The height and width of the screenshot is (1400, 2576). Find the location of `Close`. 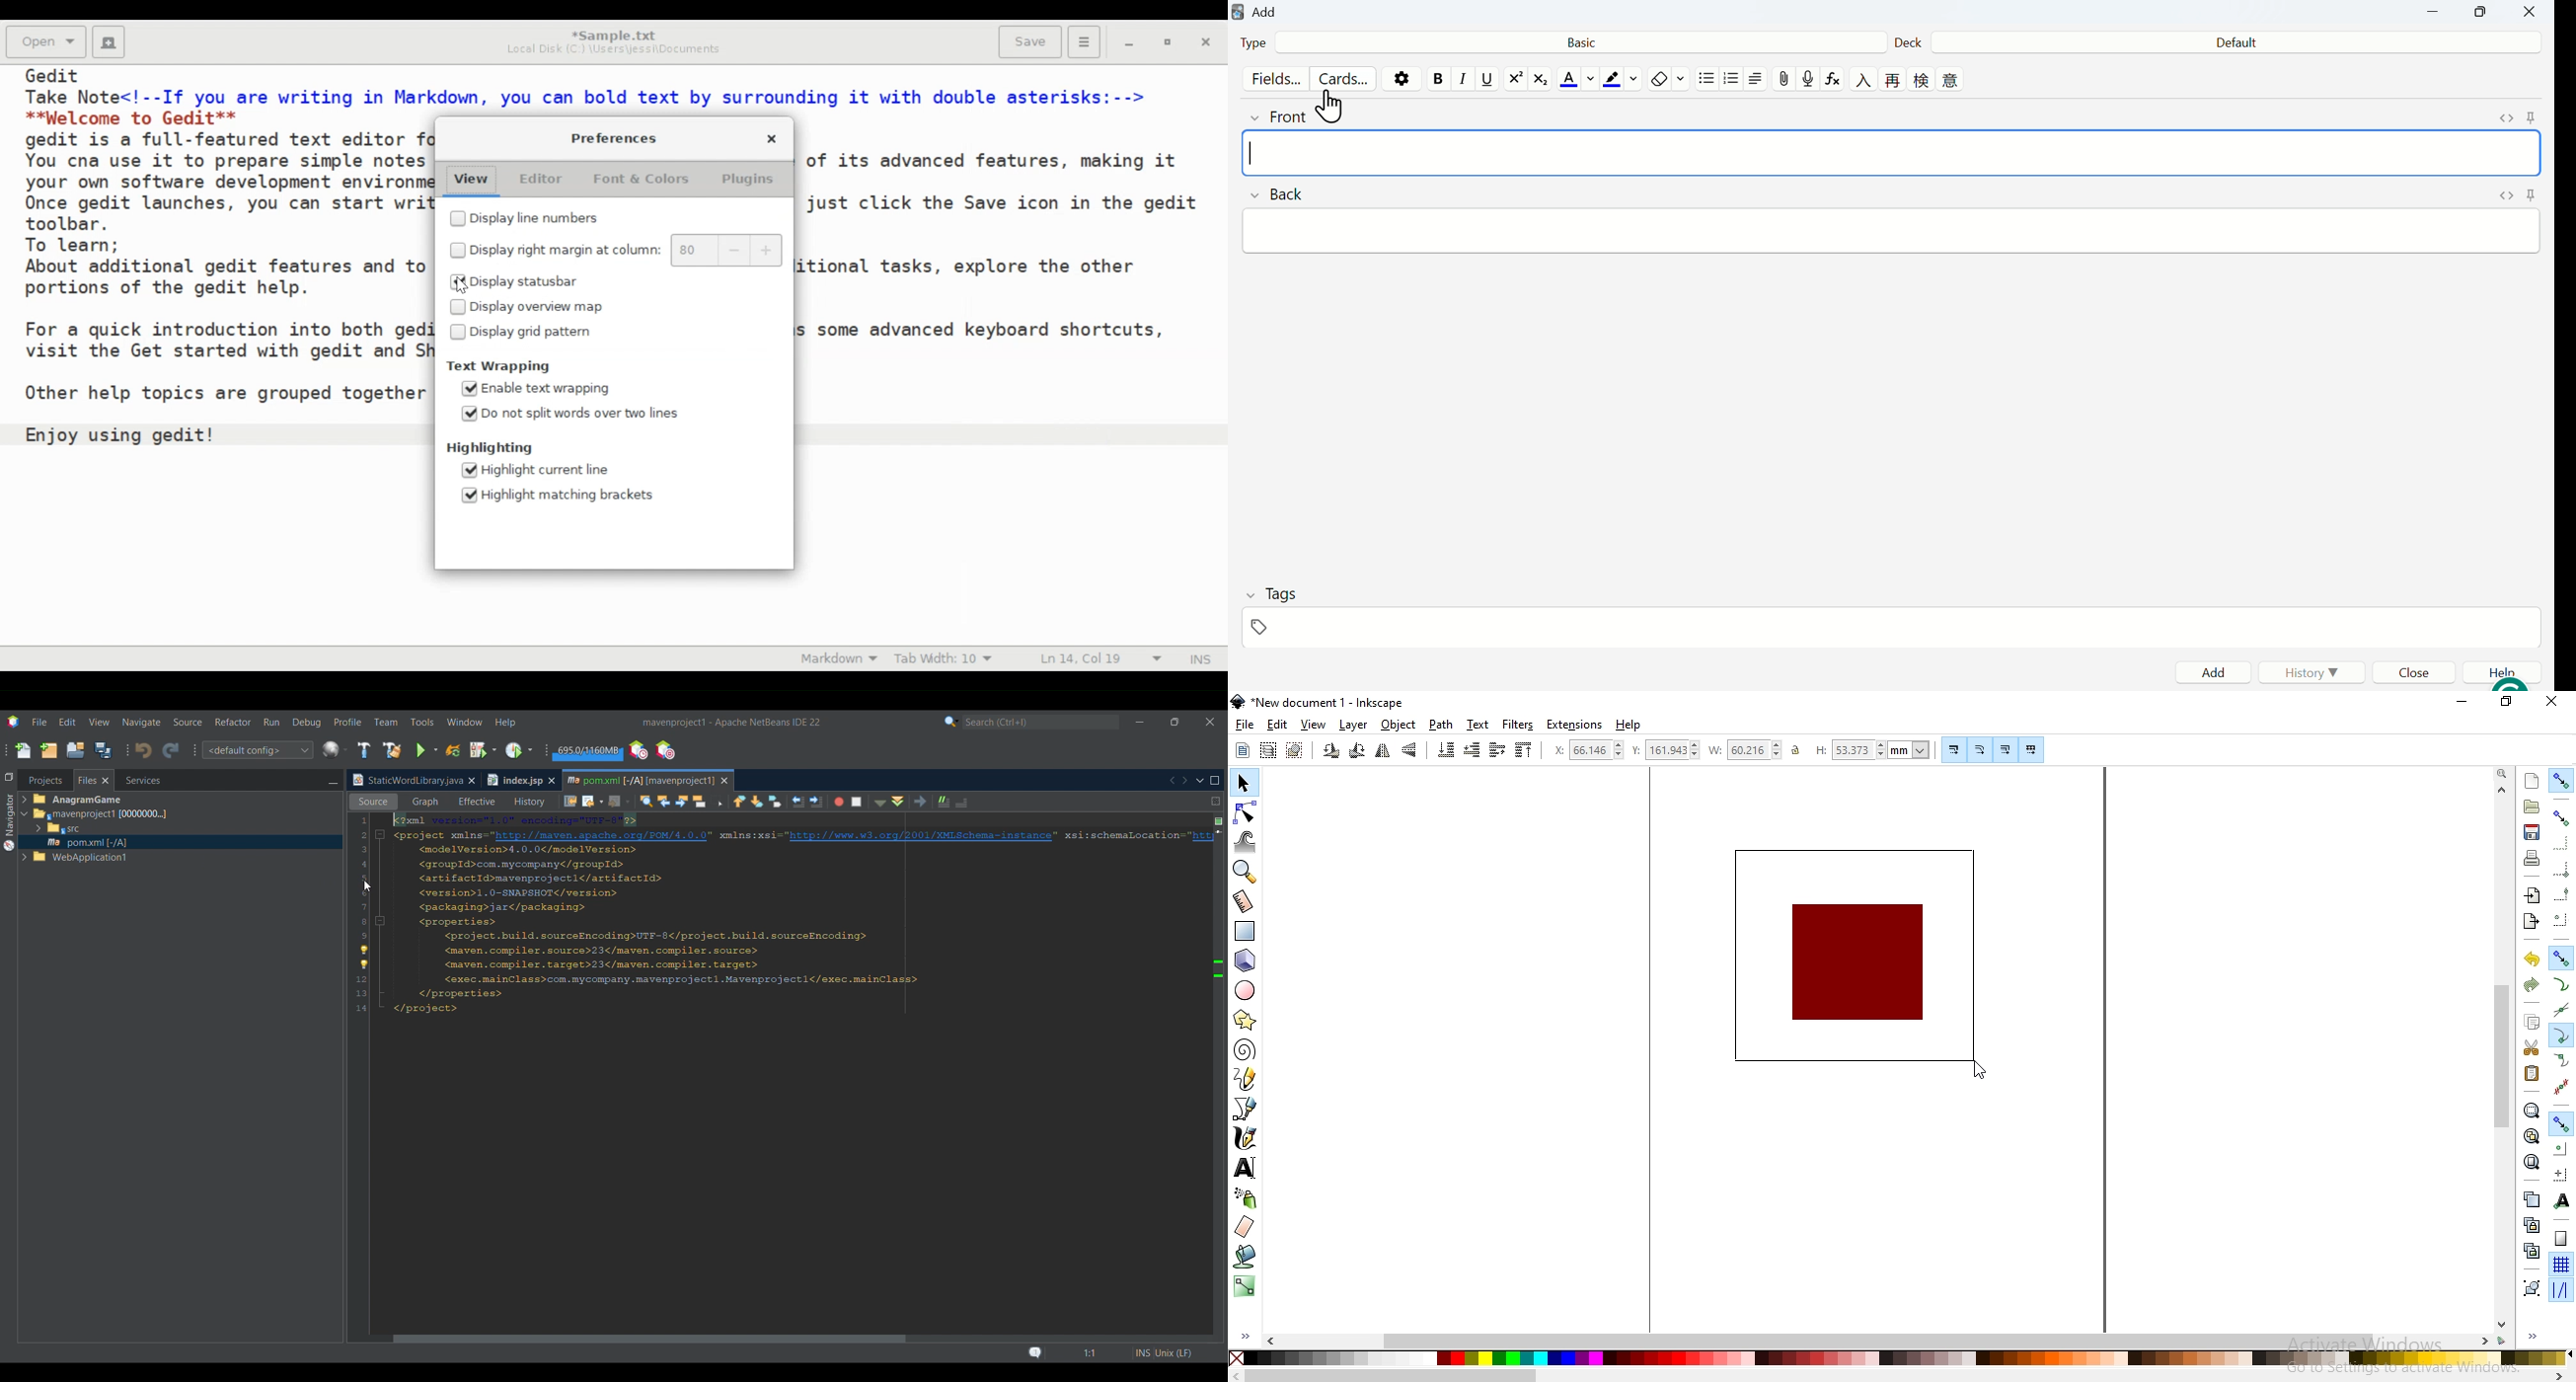

Close is located at coordinates (2531, 19).